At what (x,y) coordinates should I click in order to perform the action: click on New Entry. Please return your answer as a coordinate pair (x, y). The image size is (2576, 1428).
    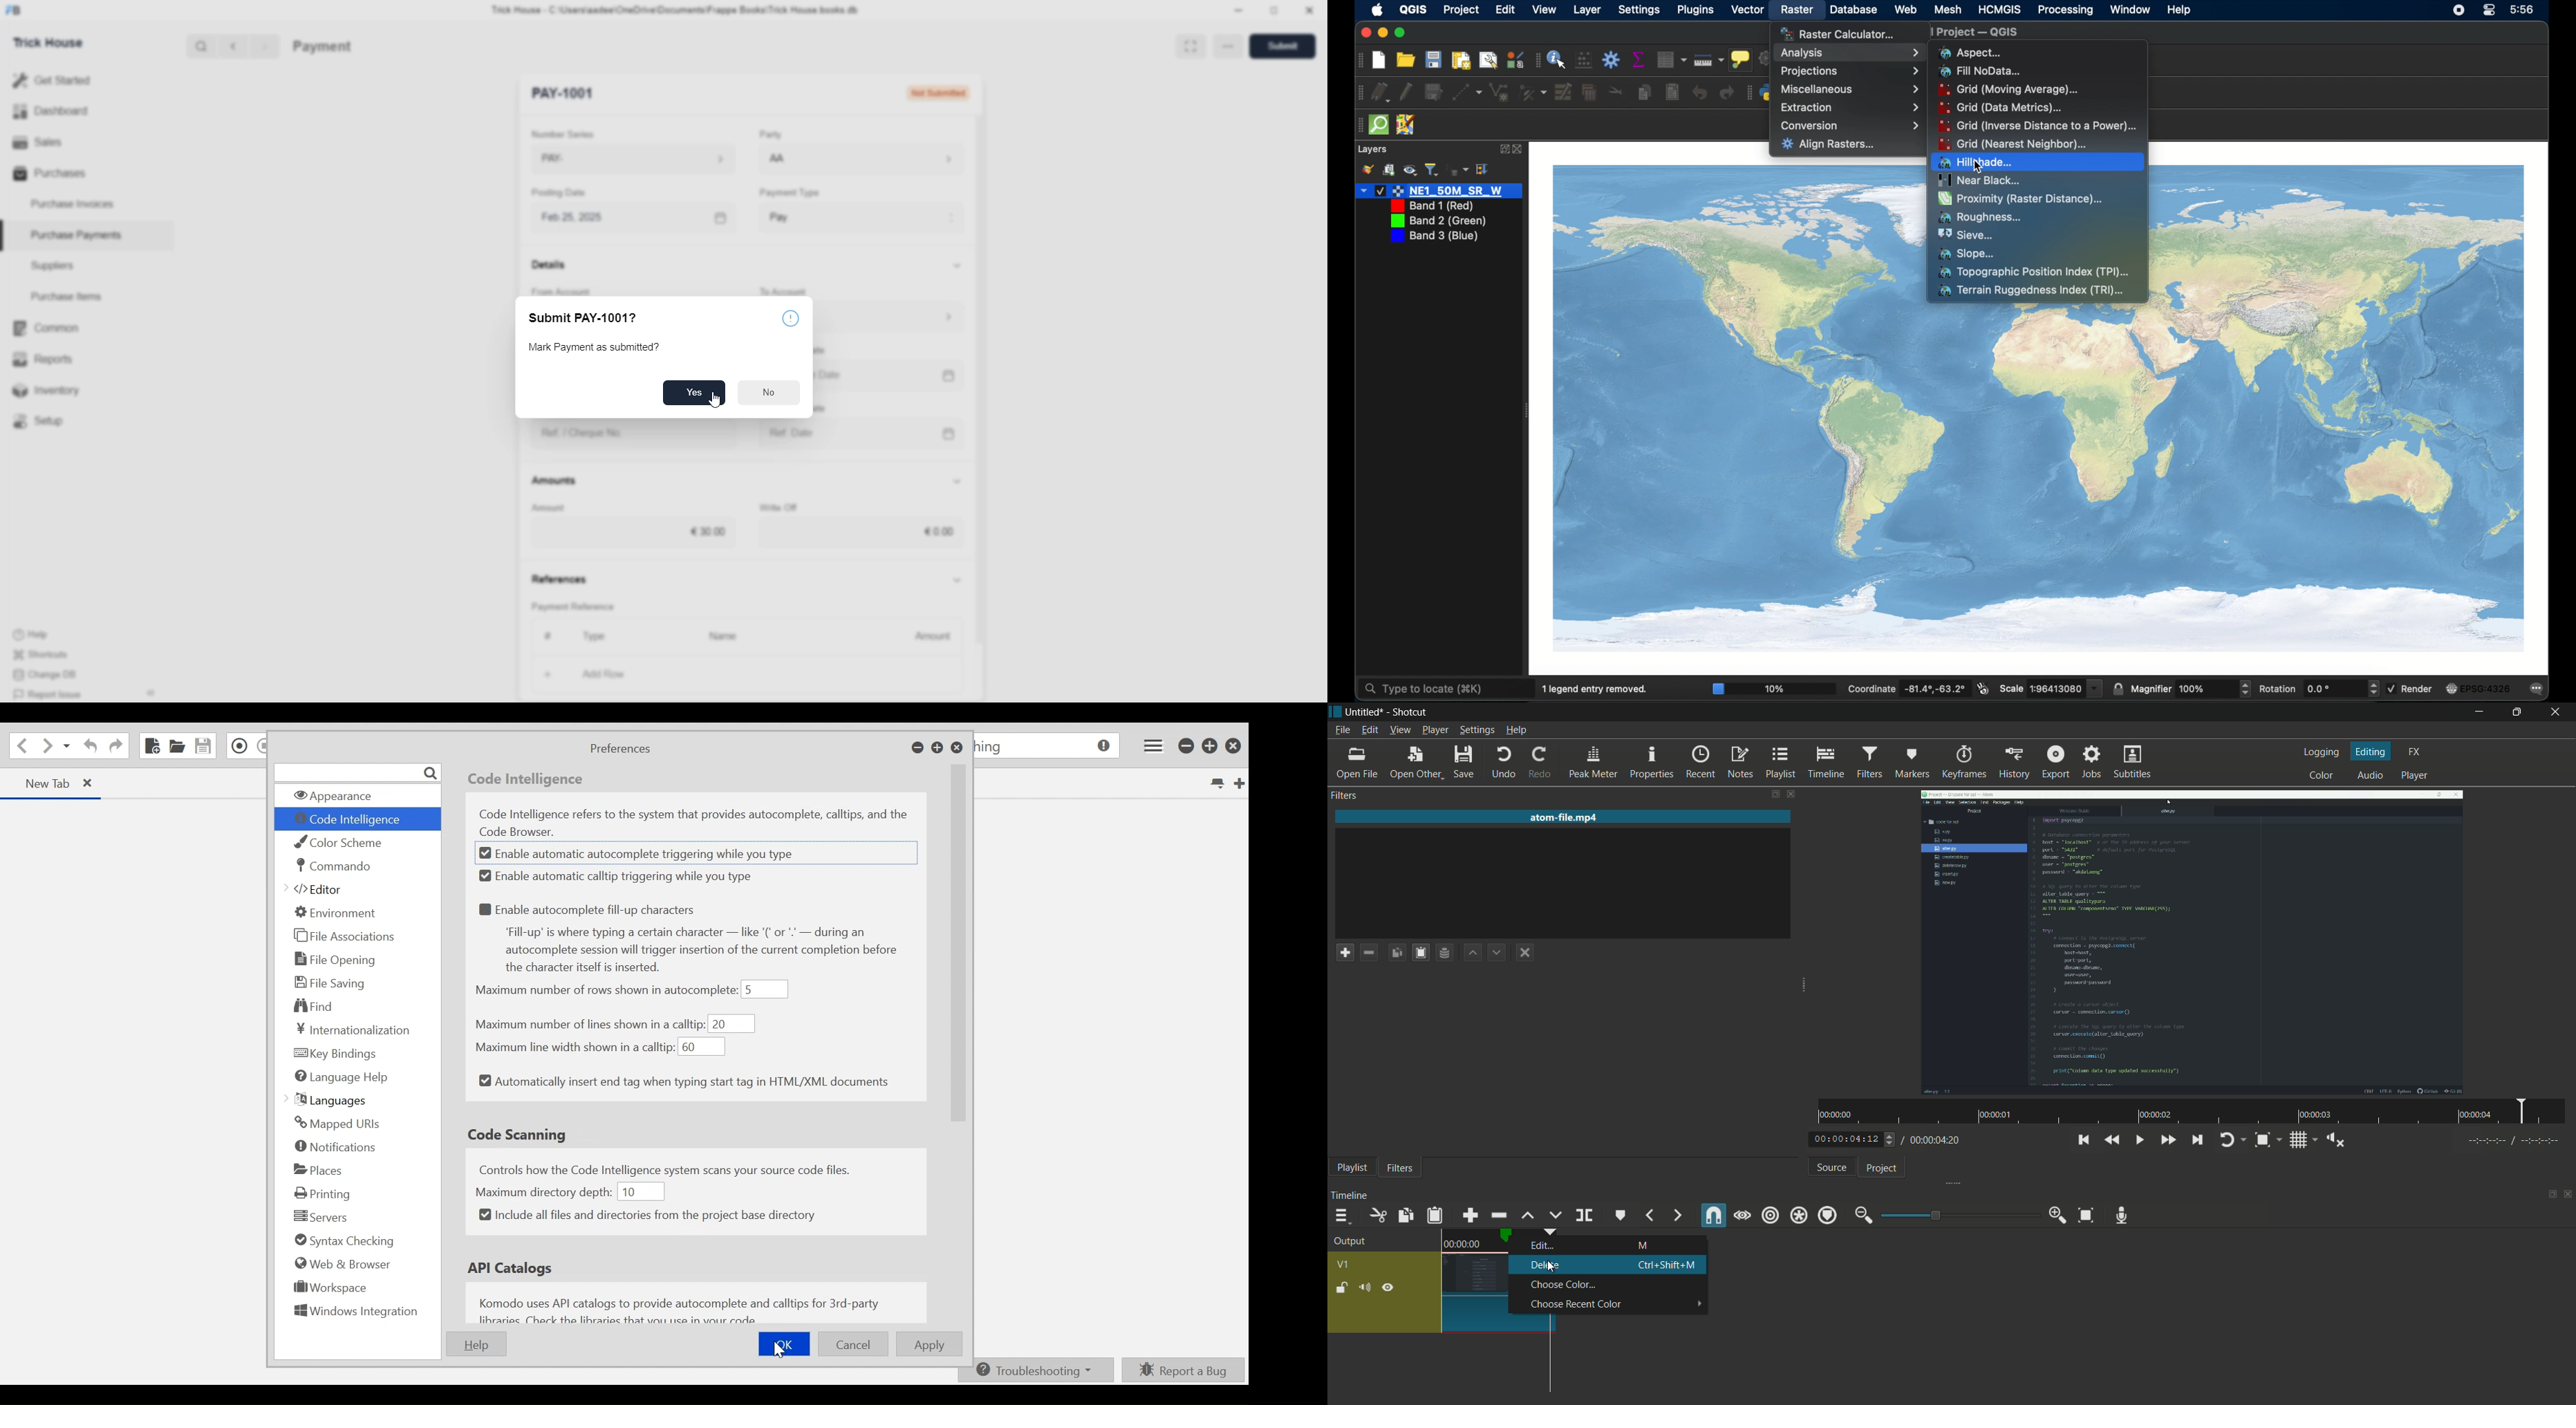
    Looking at the image, I should click on (570, 94).